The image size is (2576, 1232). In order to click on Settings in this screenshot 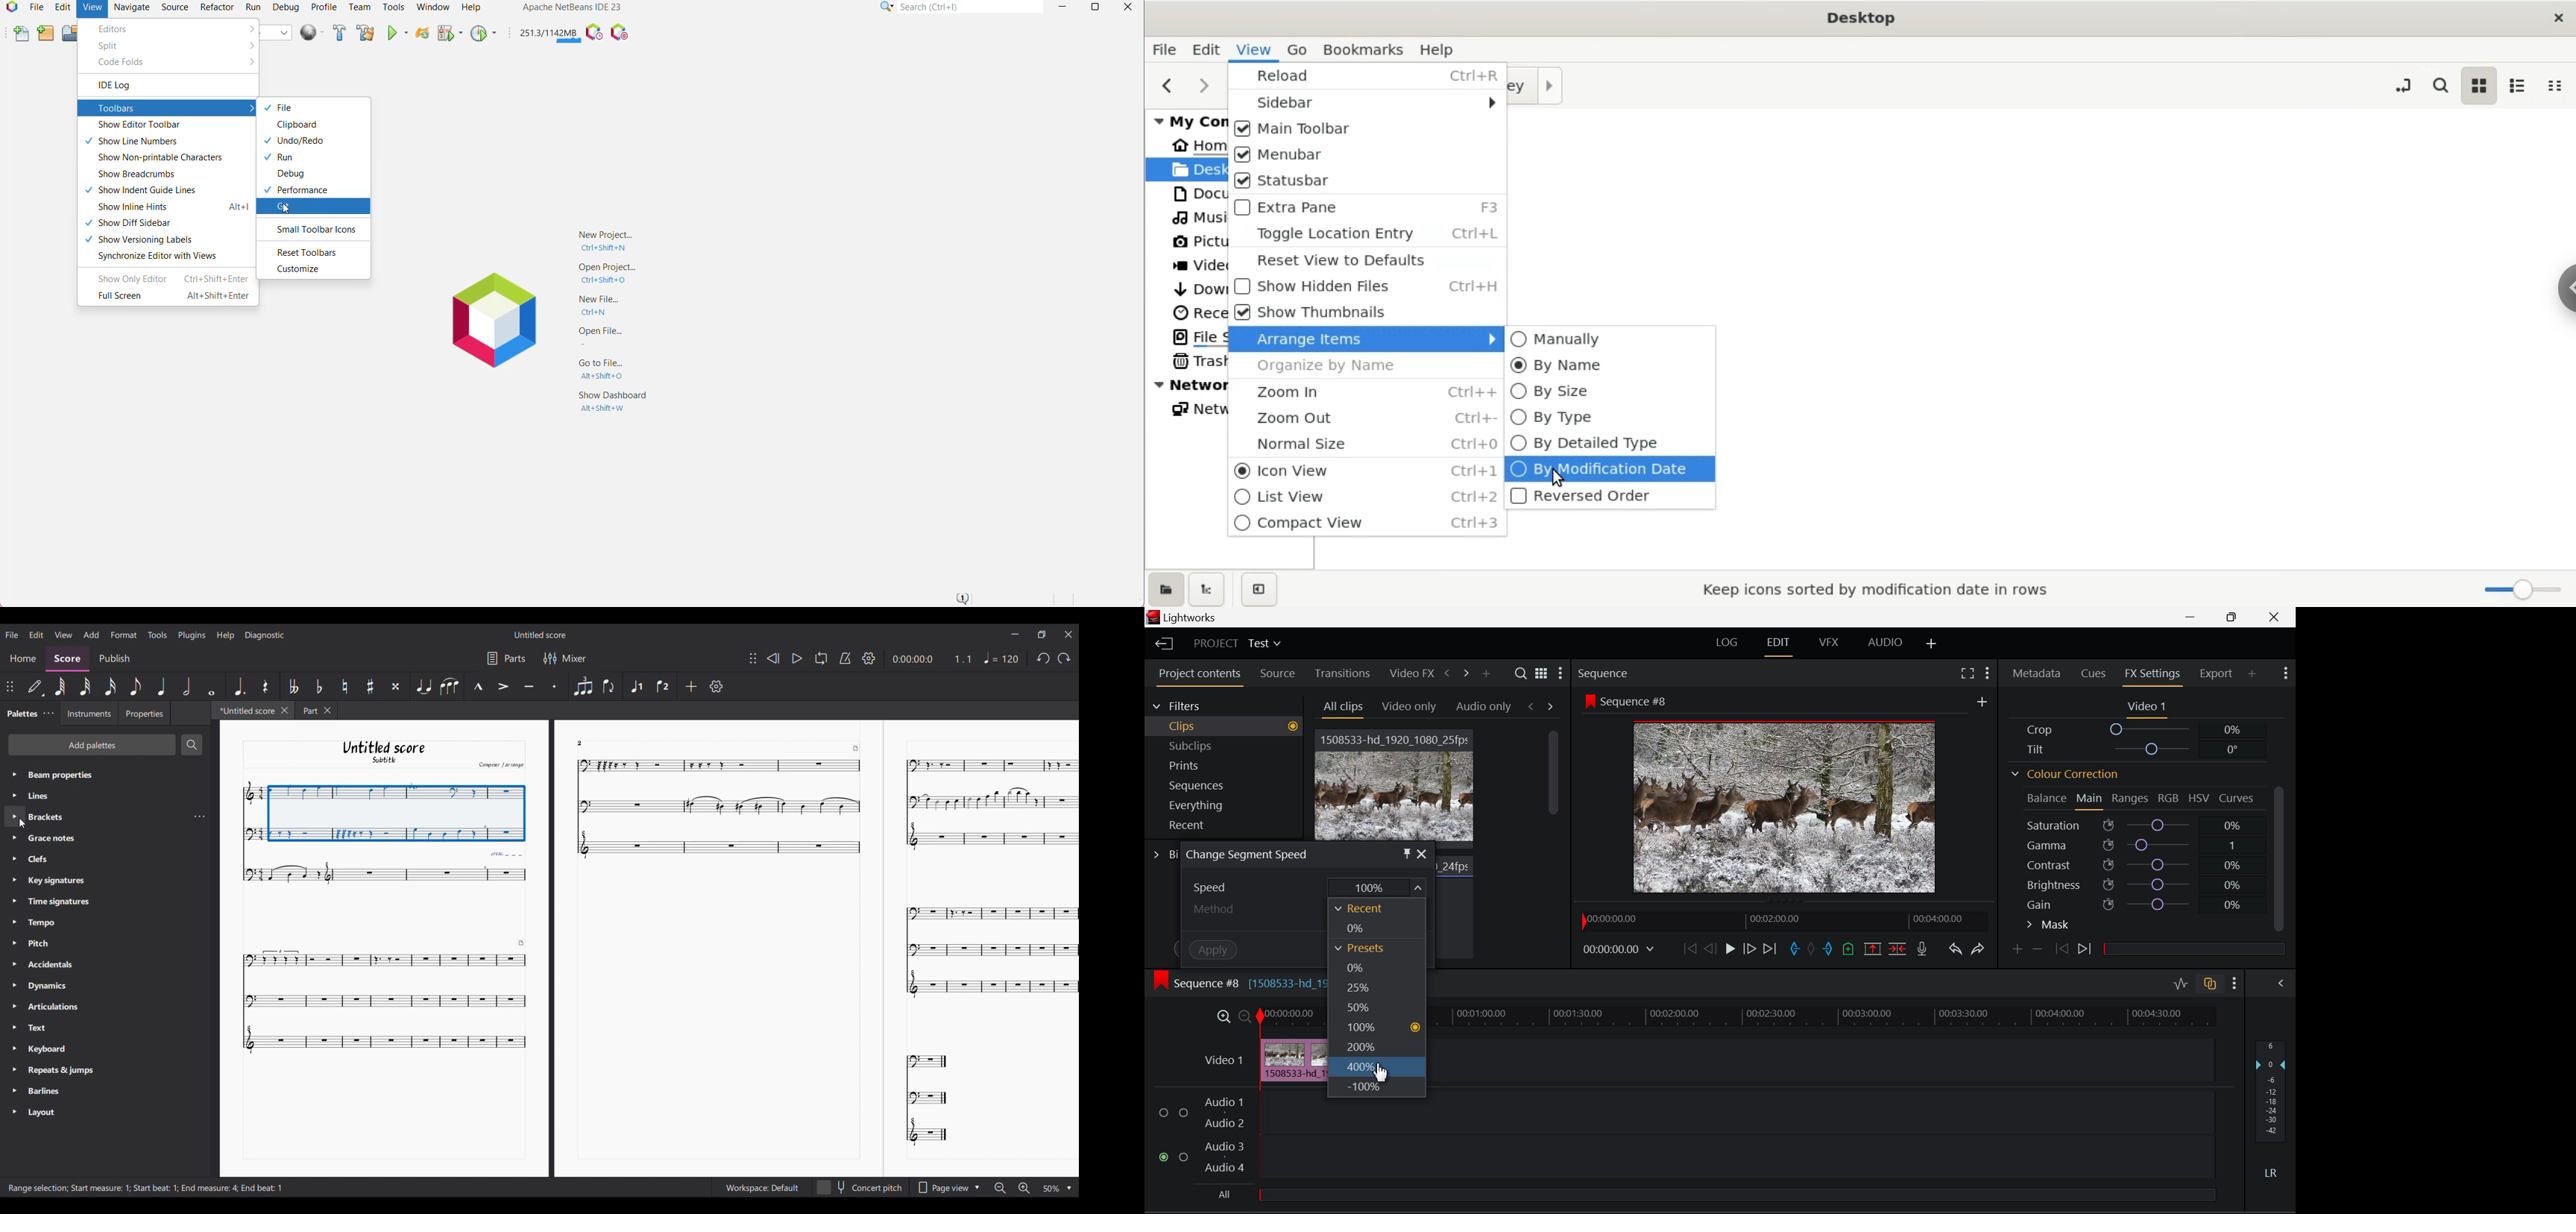, I will do `click(869, 658)`.